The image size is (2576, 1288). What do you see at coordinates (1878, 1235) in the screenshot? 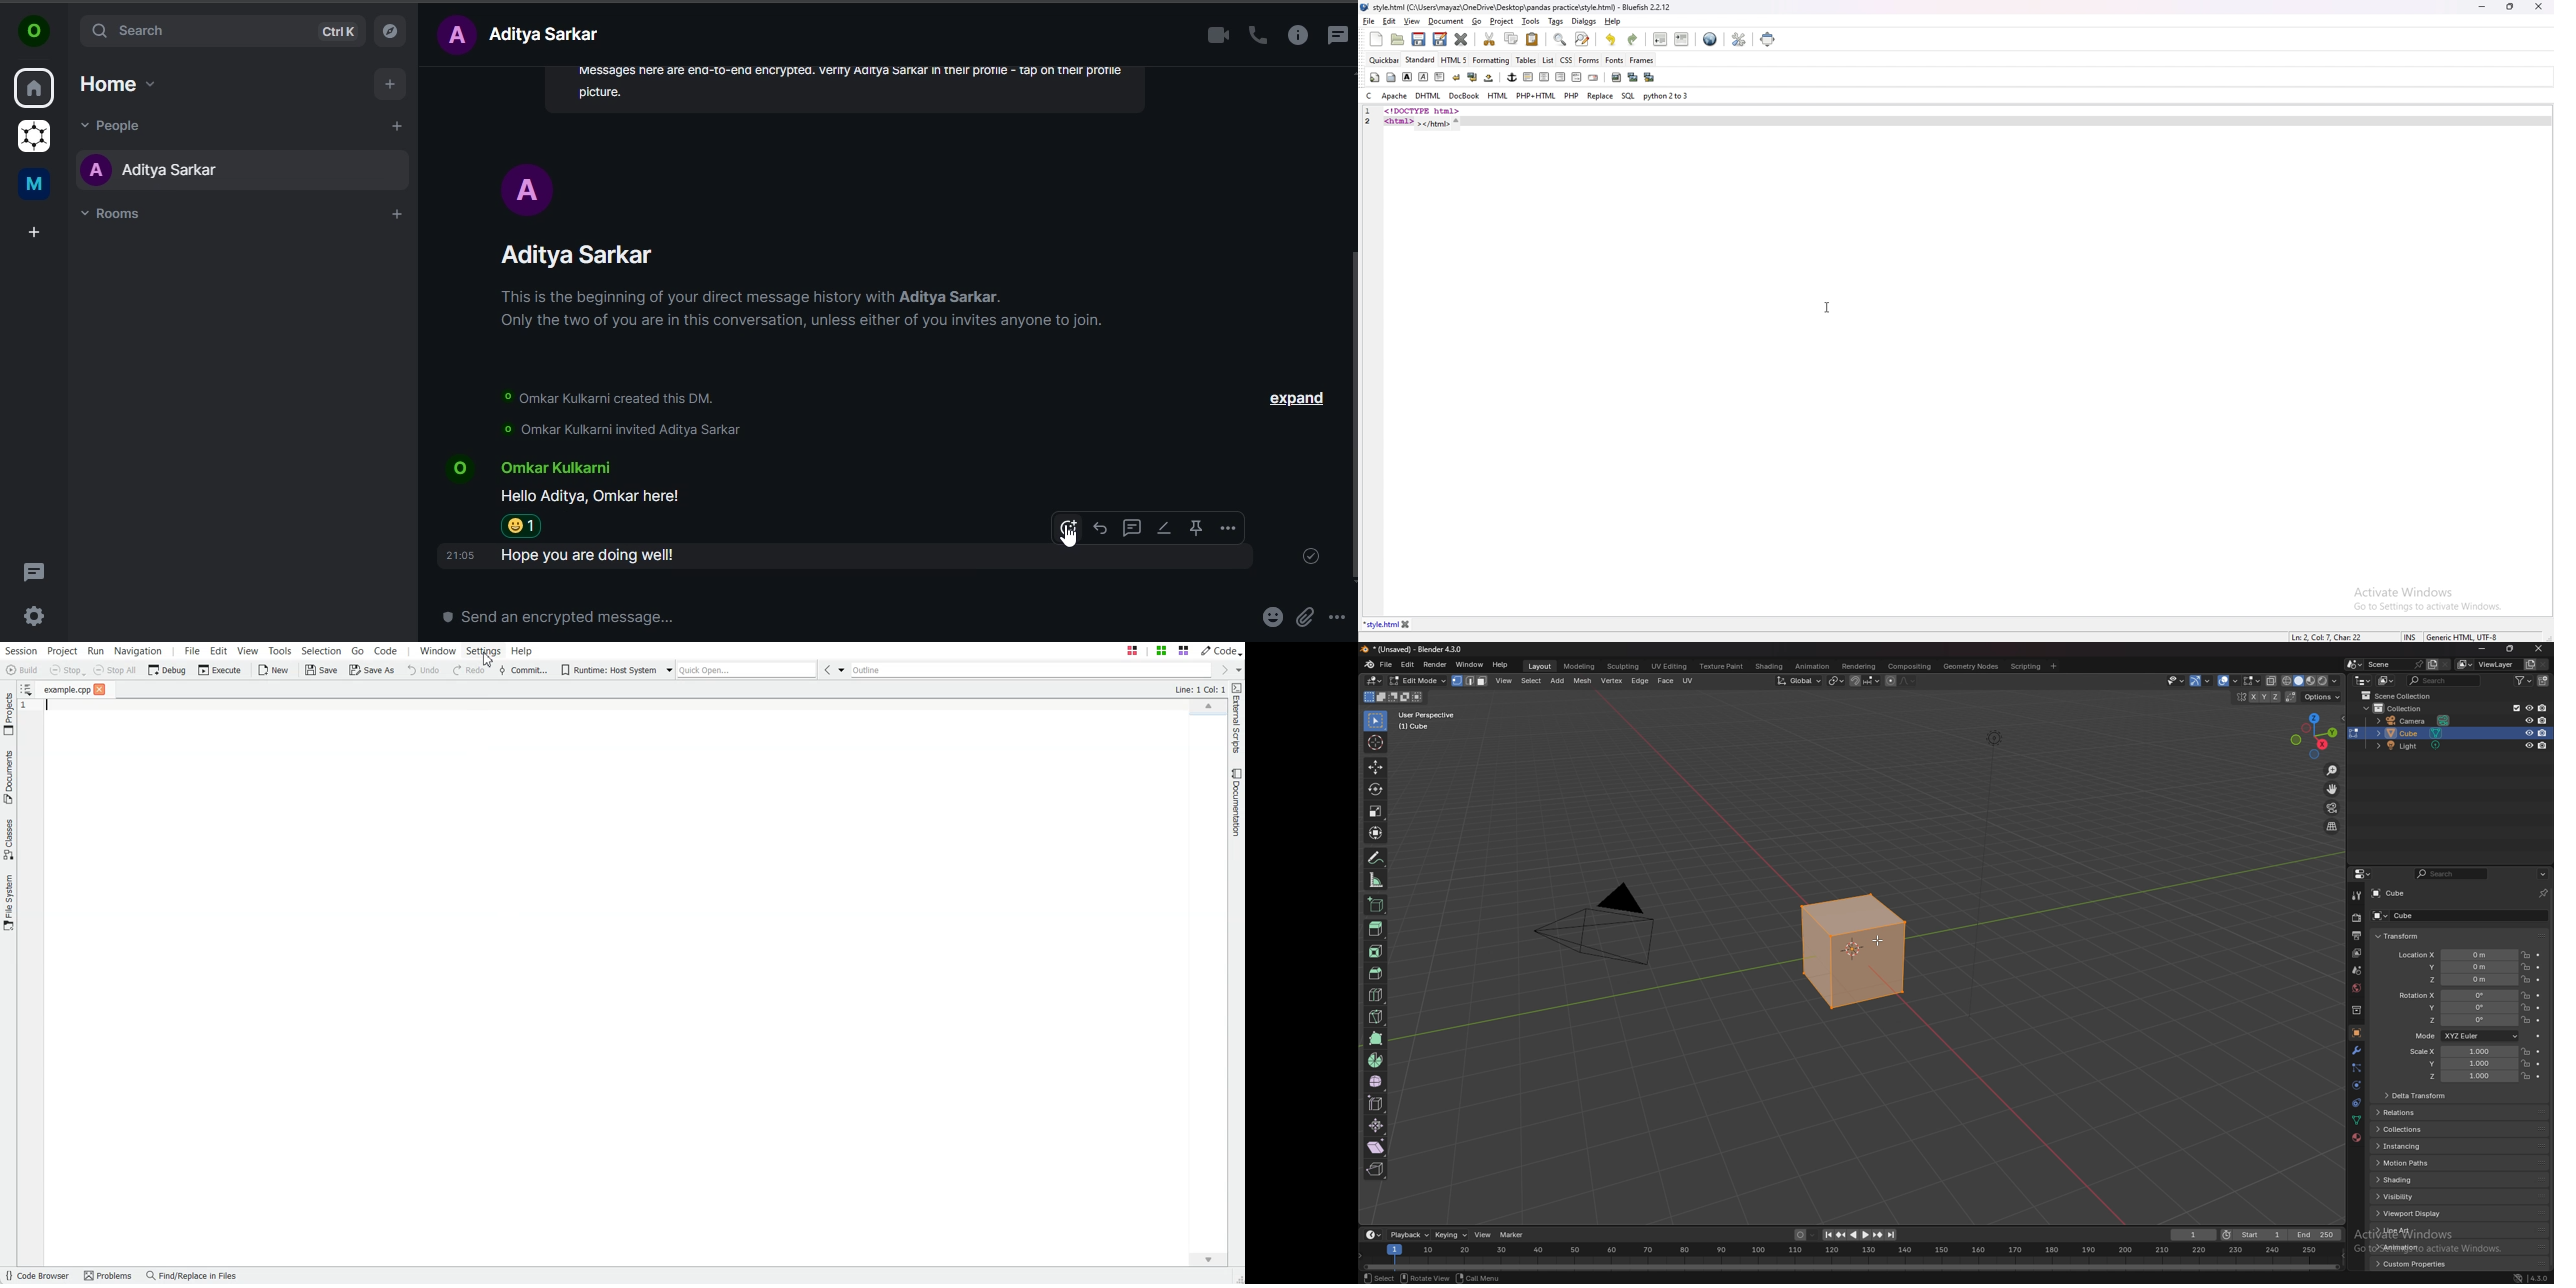
I see `jump to keyframe` at bounding box center [1878, 1235].